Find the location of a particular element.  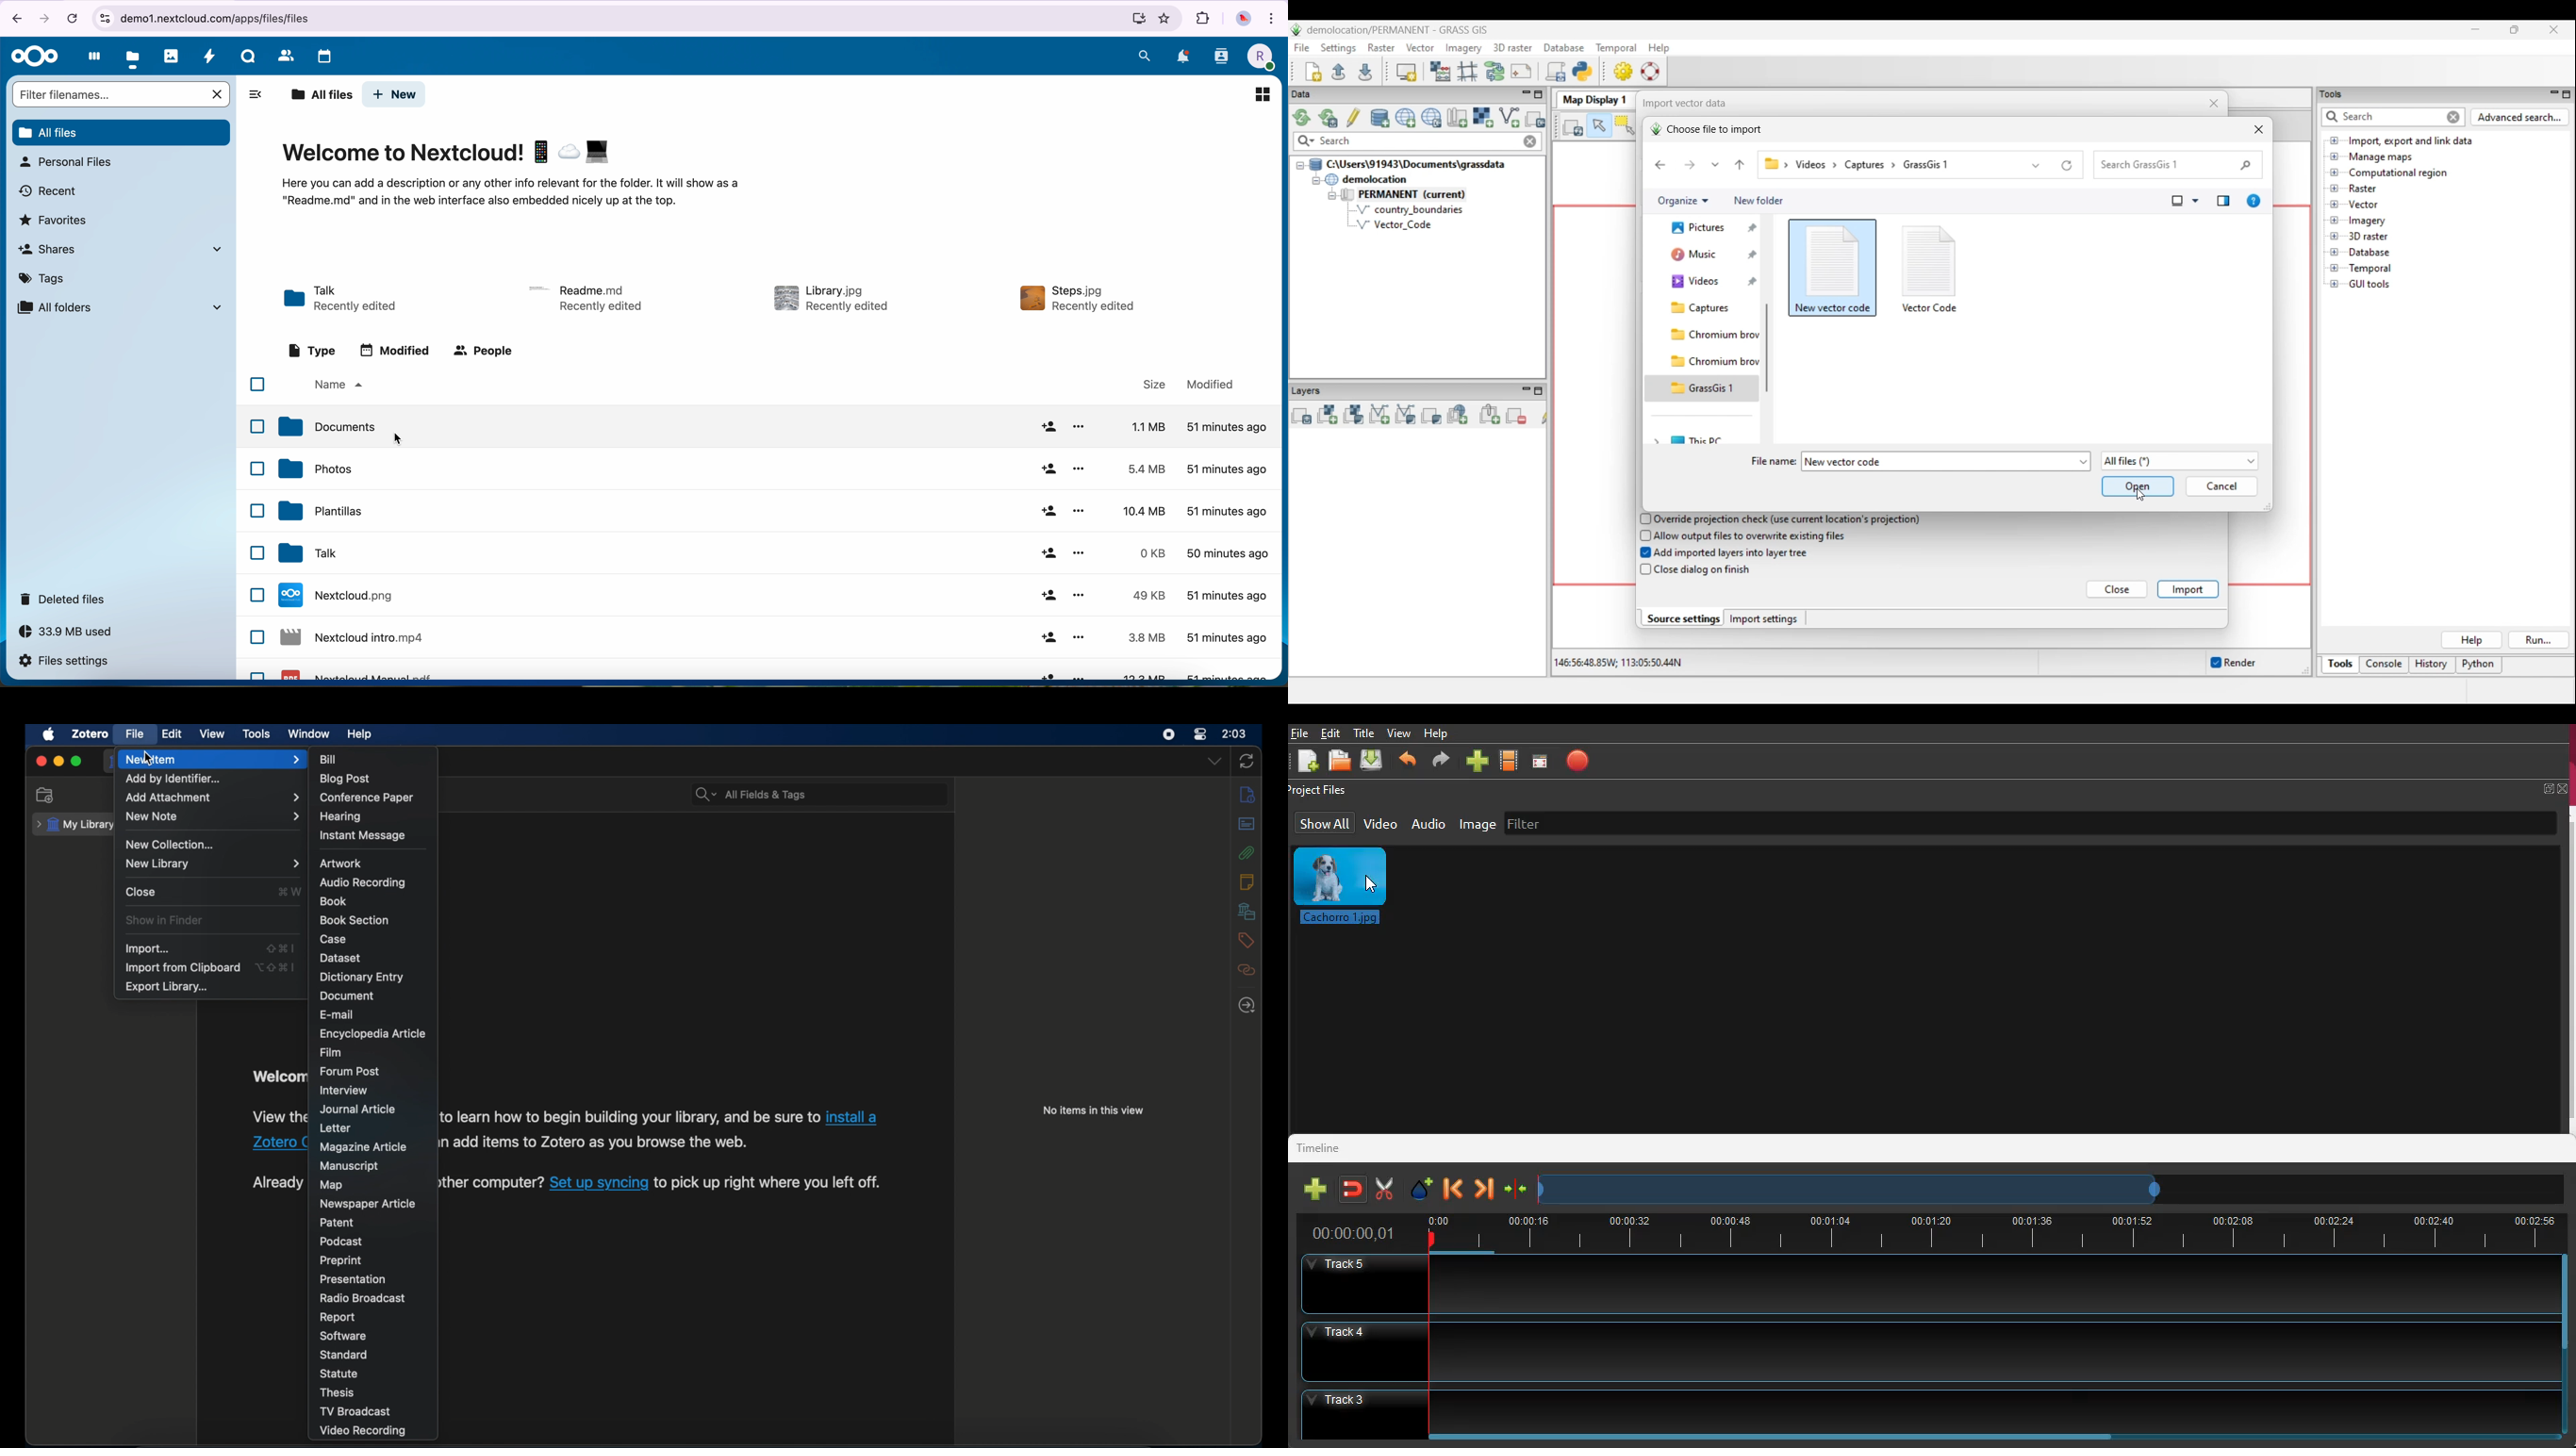

film is located at coordinates (331, 1052).